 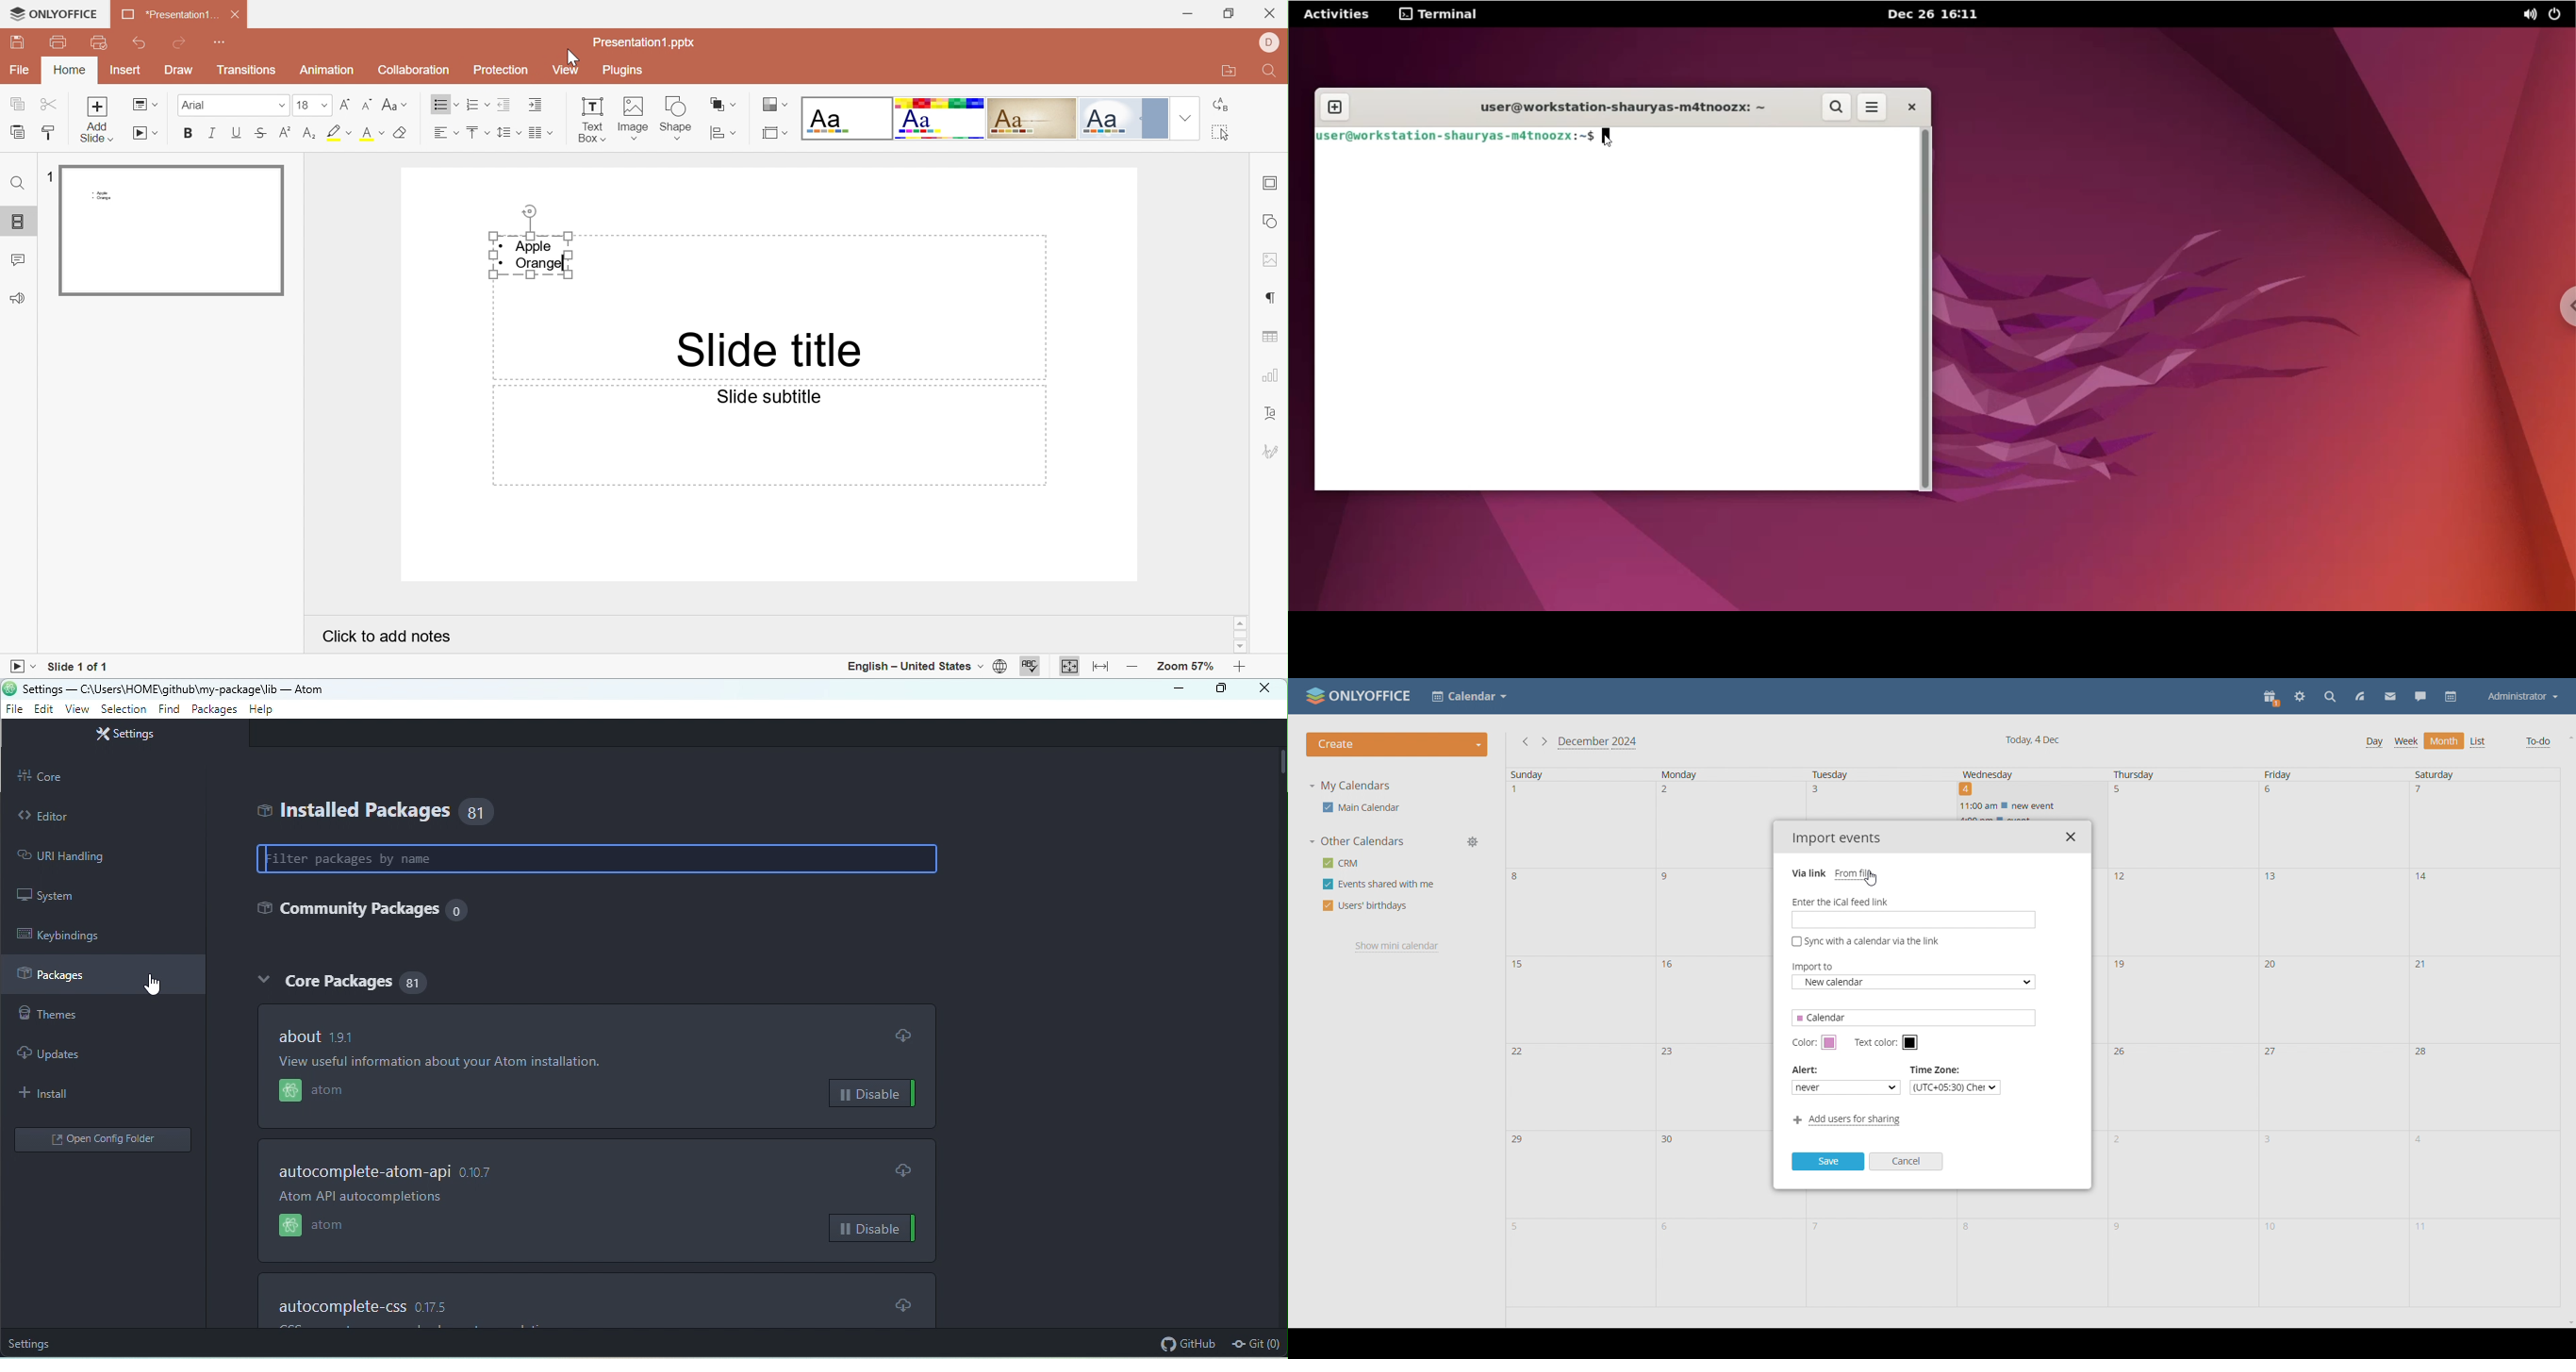 What do you see at coordinates (69, 72) in the screenshot?
I see `Home` at bounding box center [69, 72].